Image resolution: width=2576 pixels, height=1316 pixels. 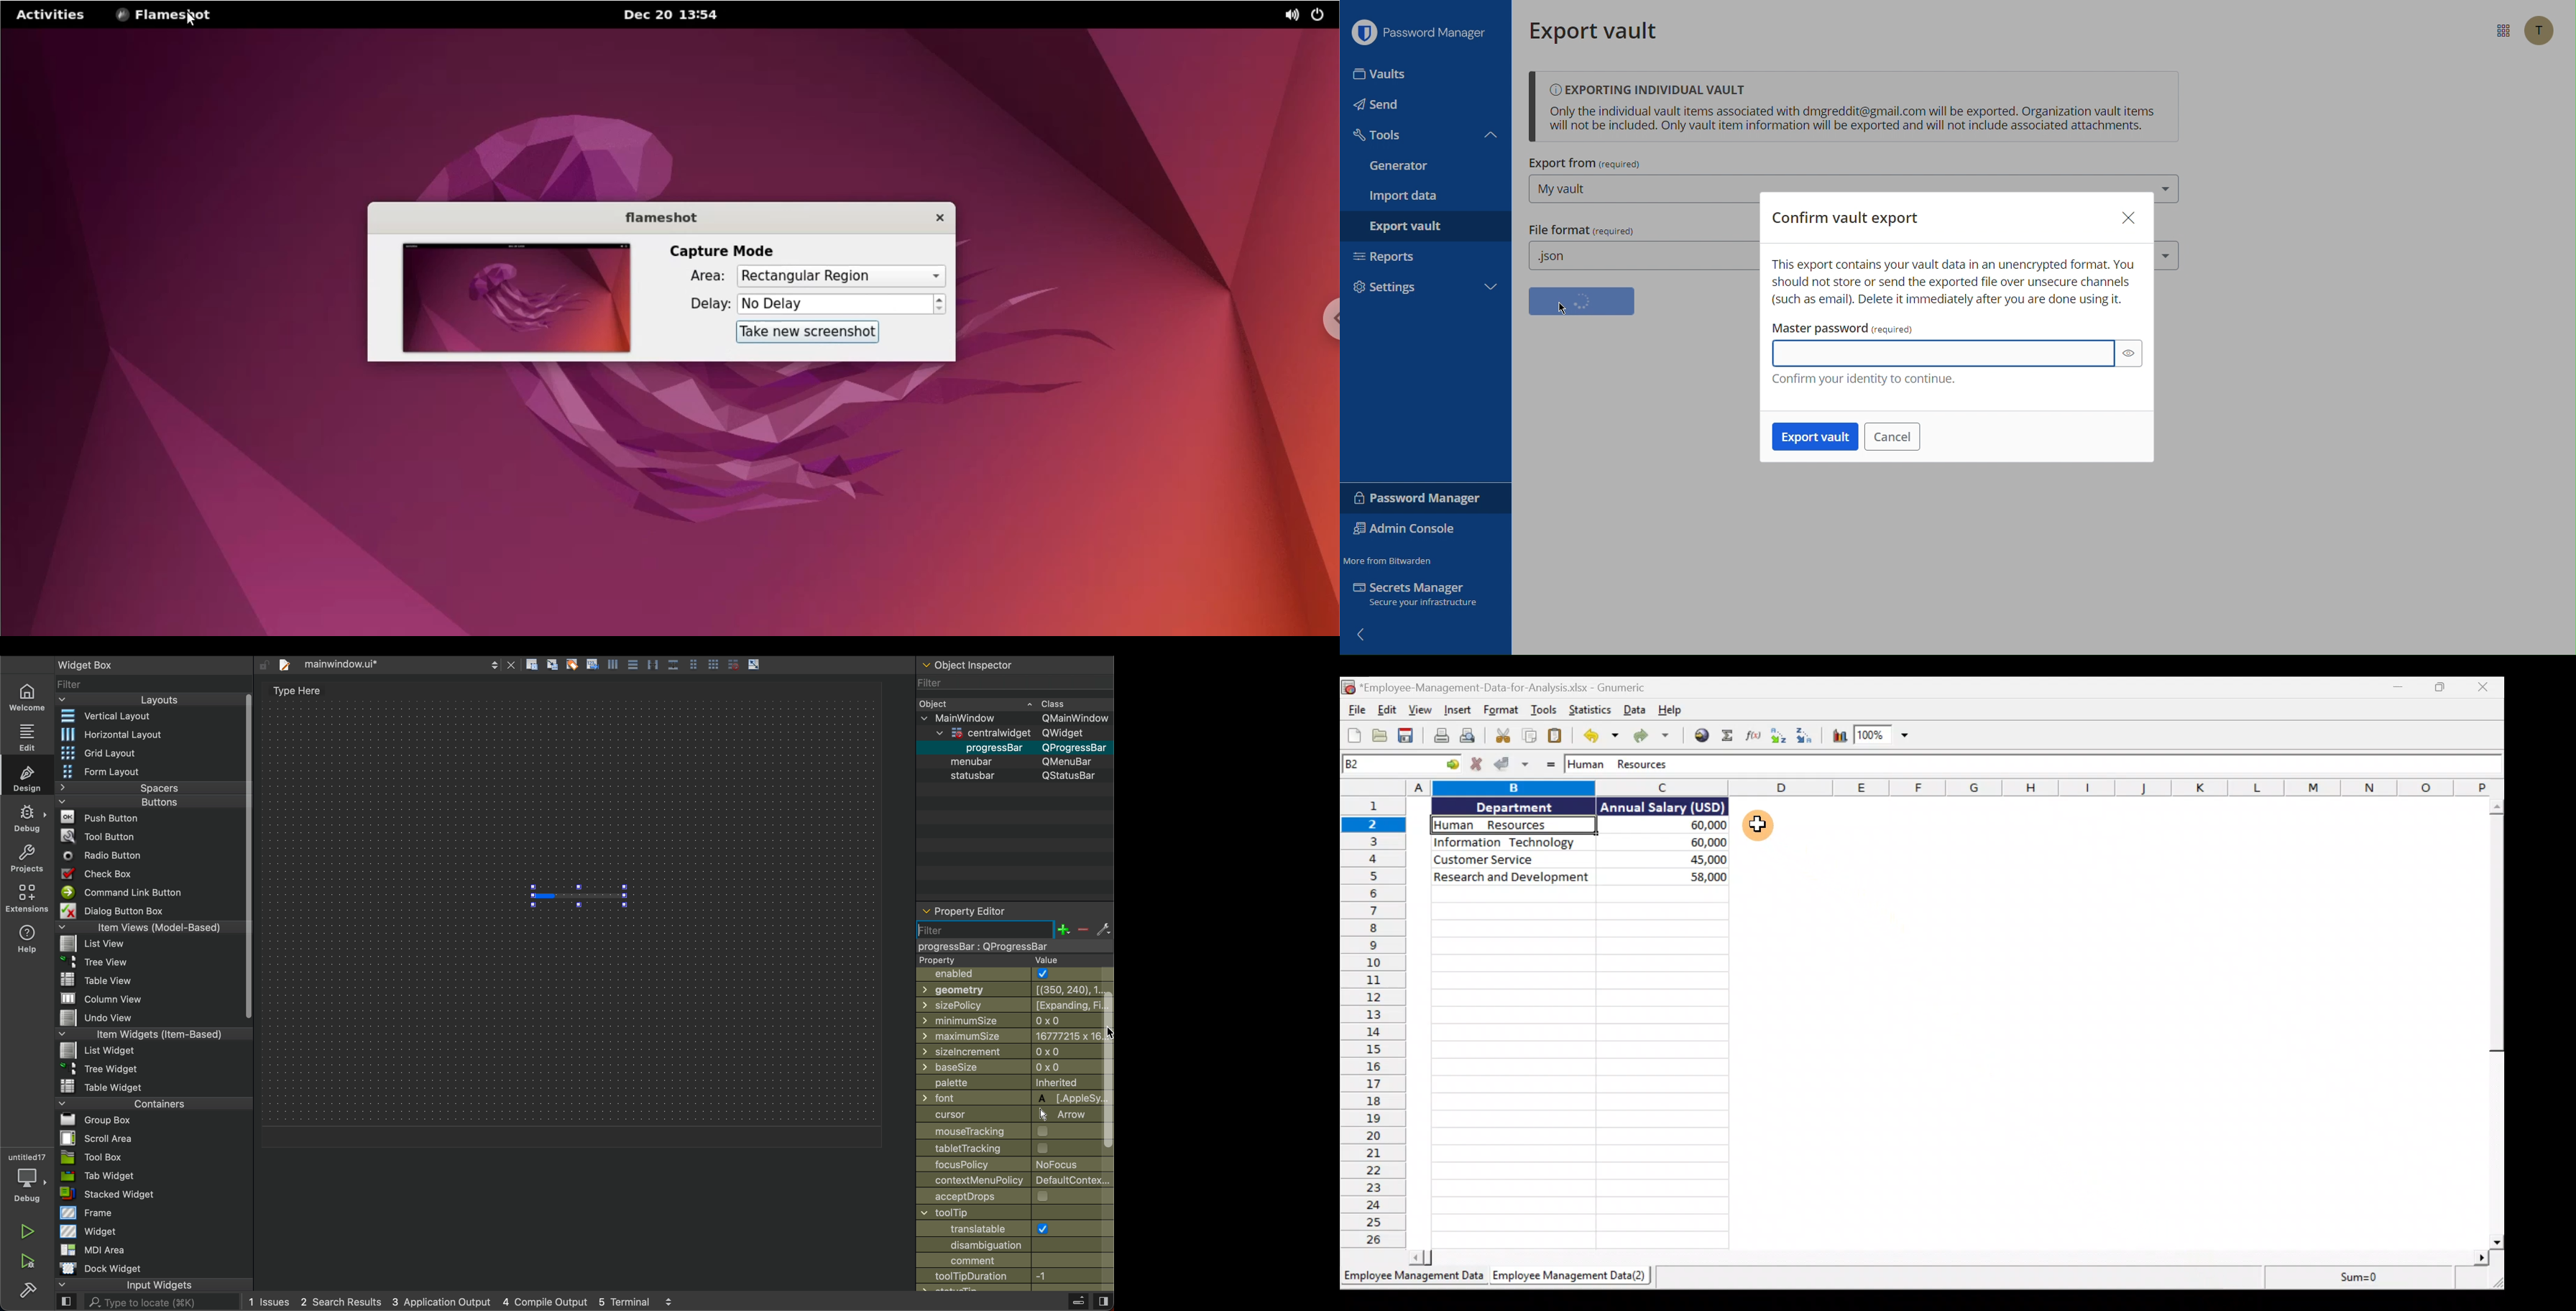 What do you see at coordinates (124, 1285) in the screenshot?
I see `Input Widget` at bounding box center [124, 1285].